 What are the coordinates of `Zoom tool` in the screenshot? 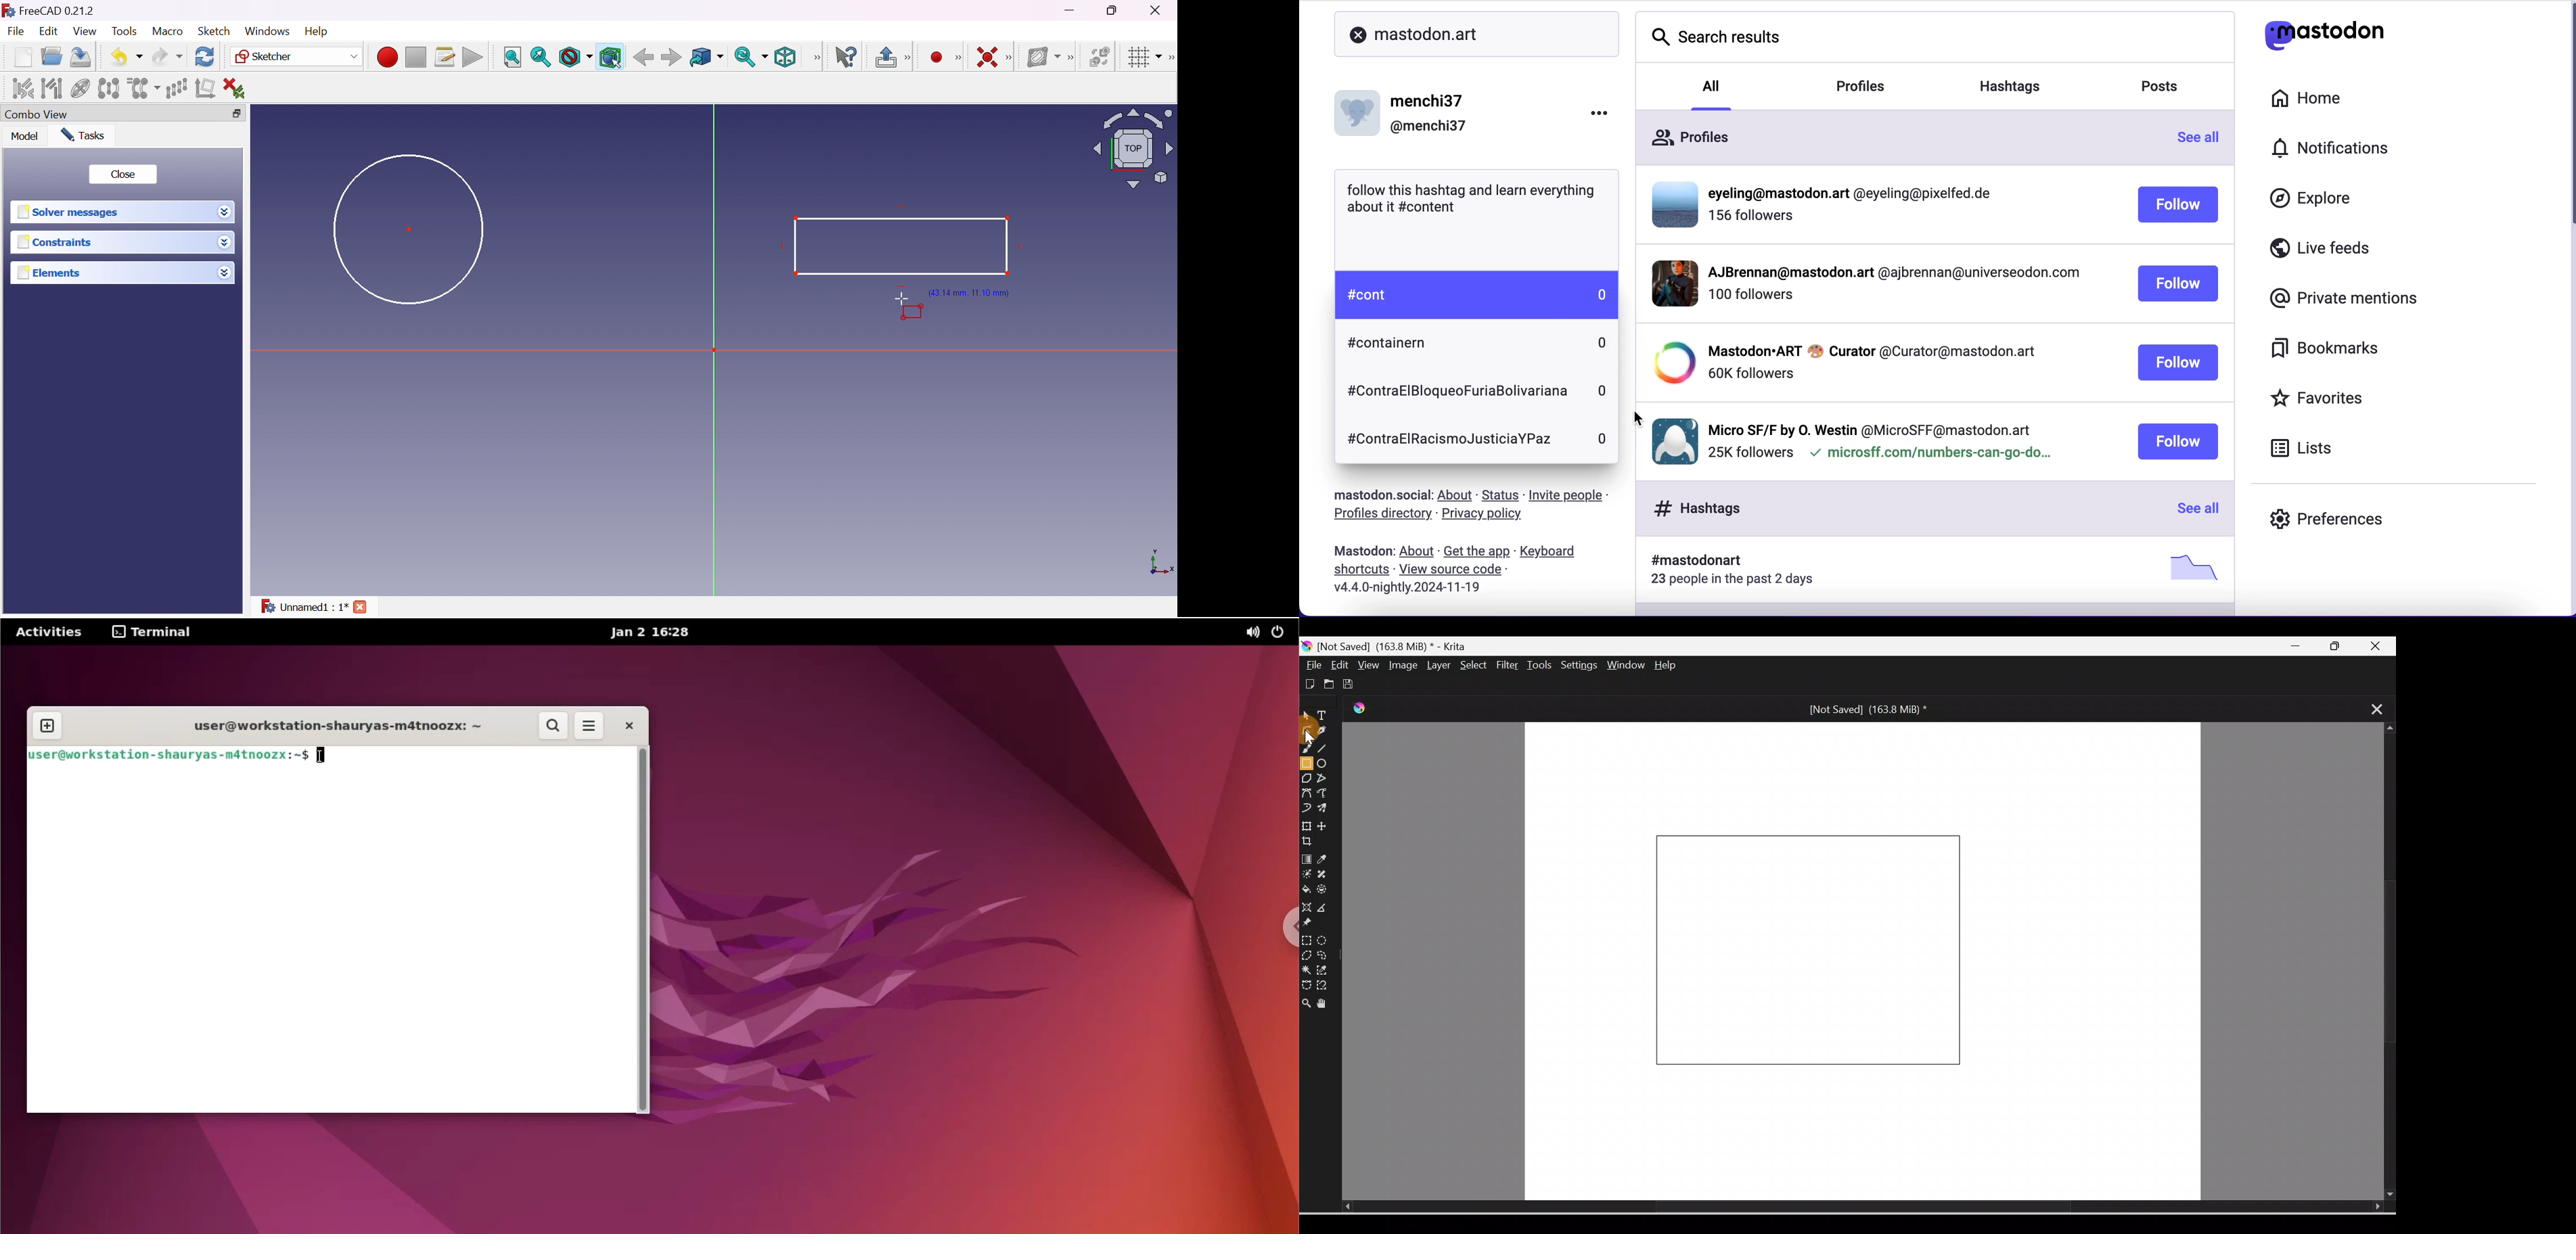 It's located at (1306, 1000).